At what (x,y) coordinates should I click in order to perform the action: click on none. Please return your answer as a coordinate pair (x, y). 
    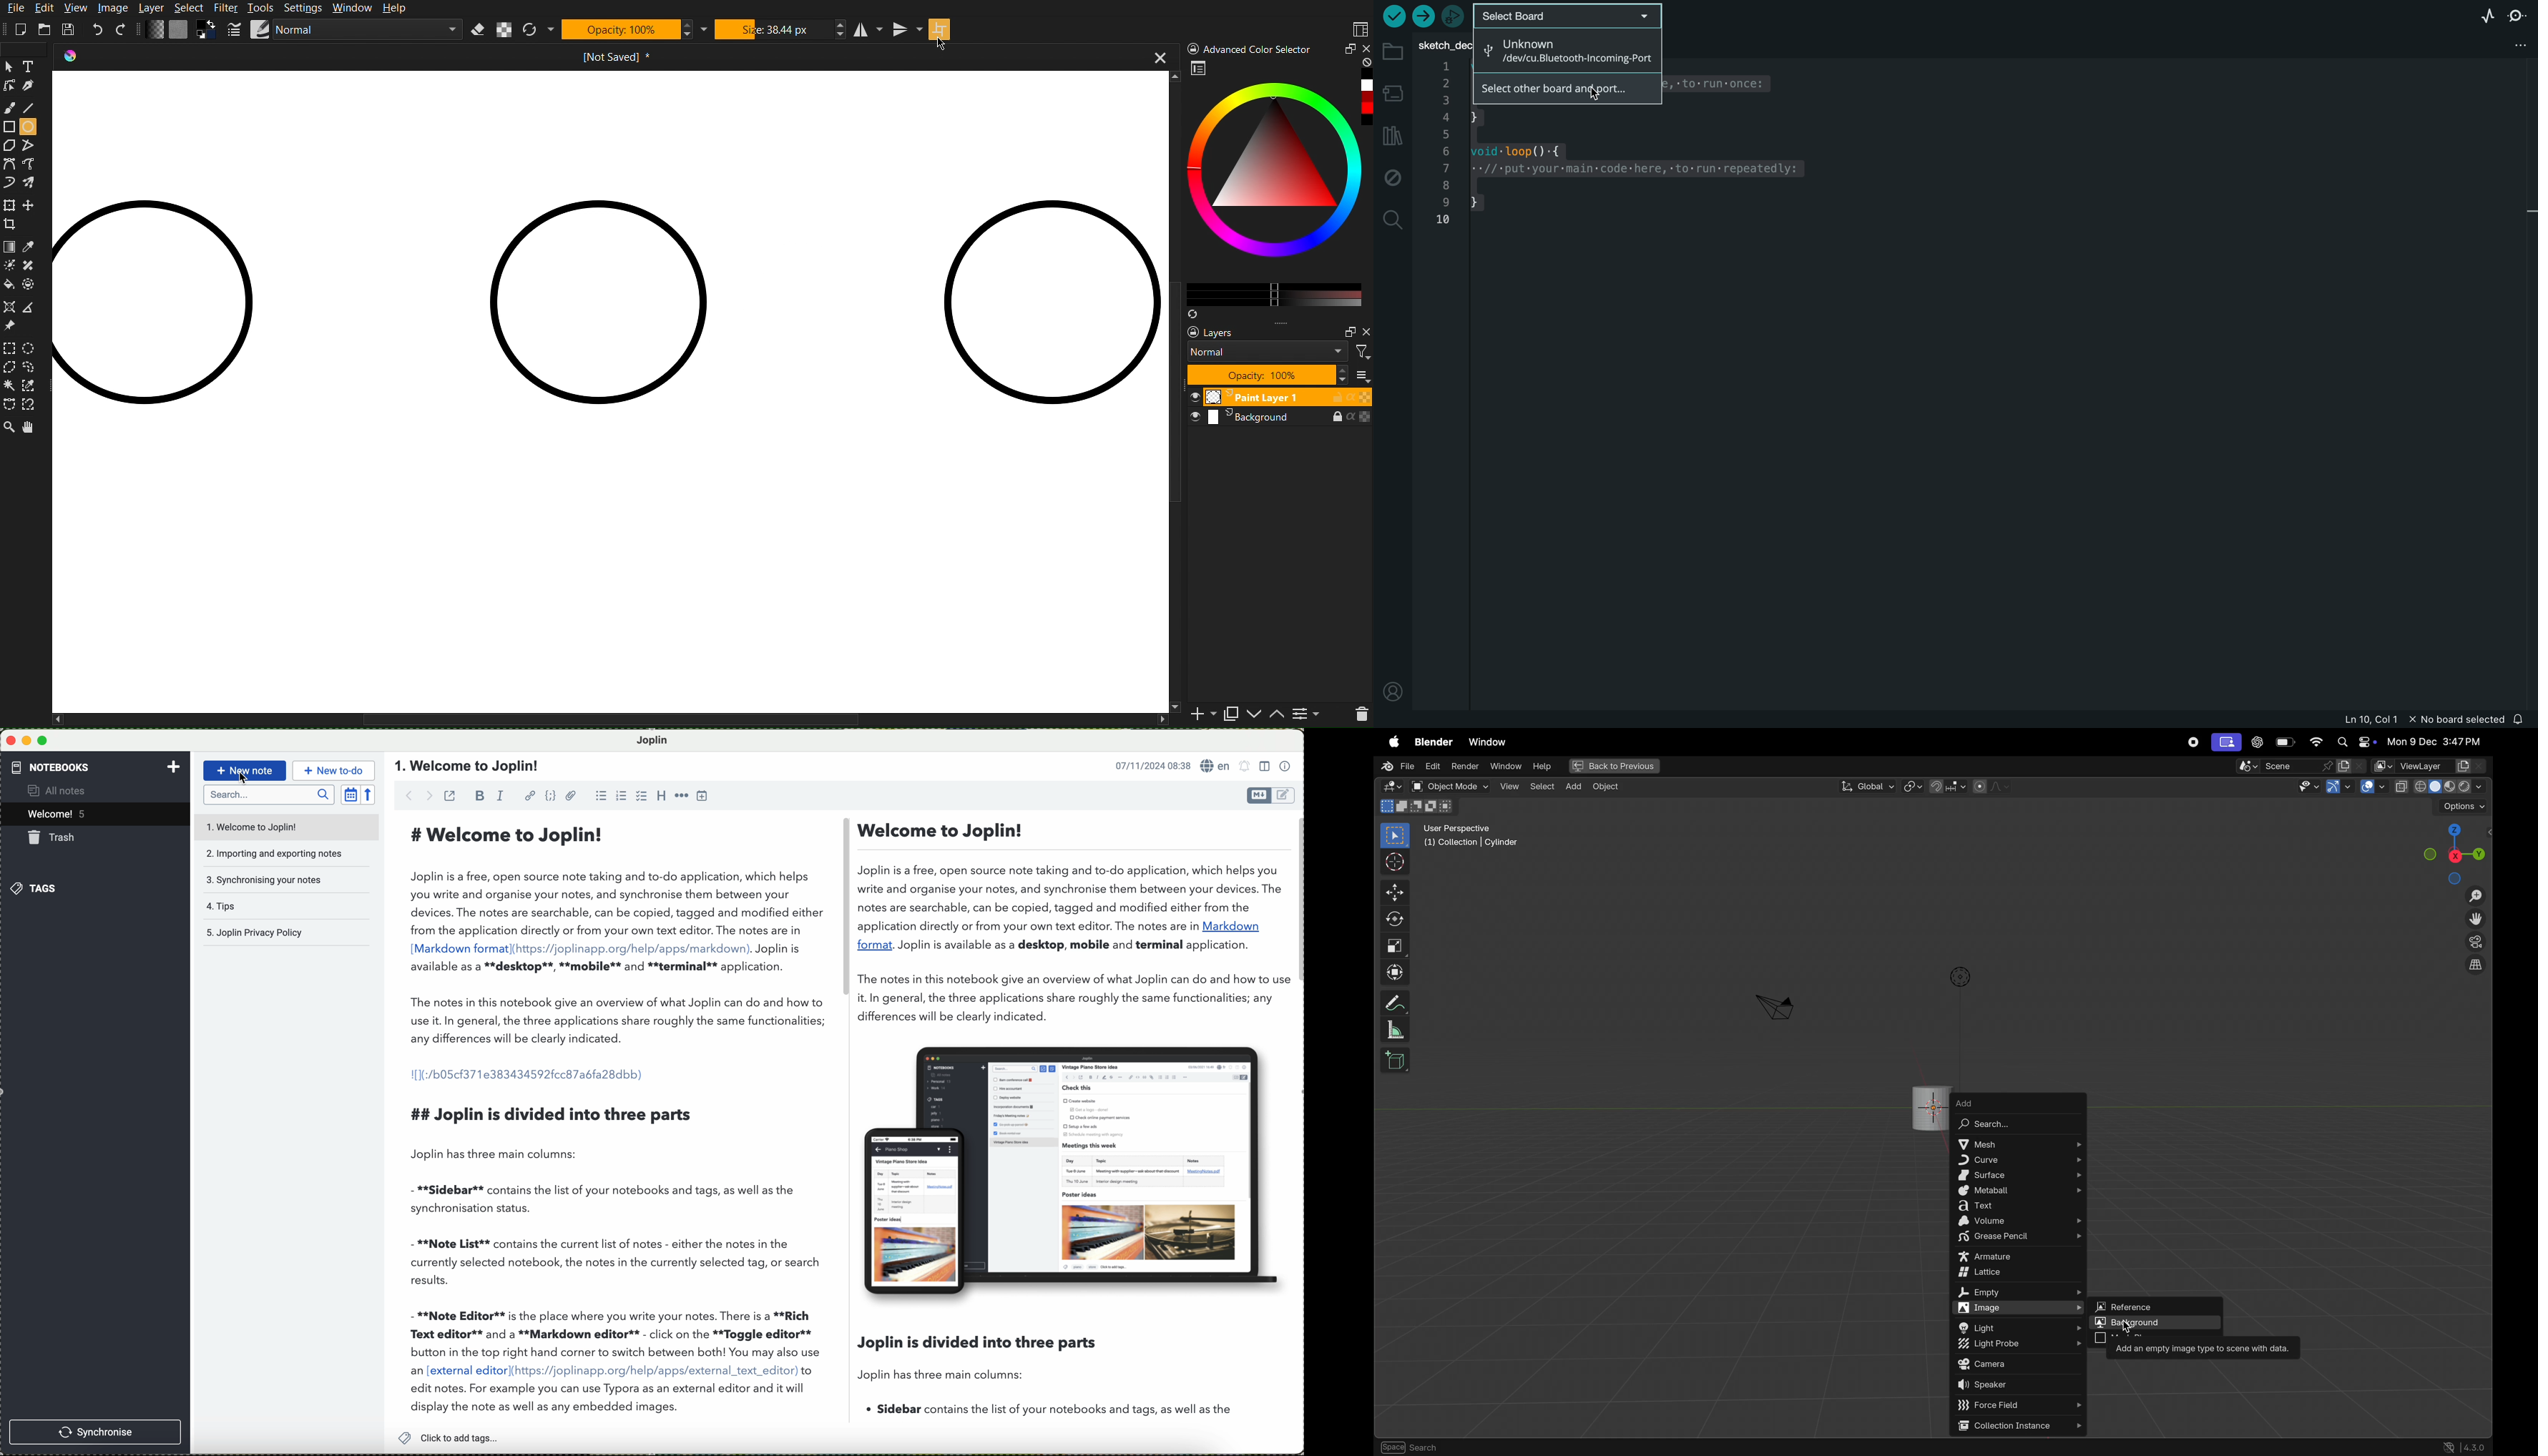
    Looking at the image, I should click on (1363, 63).